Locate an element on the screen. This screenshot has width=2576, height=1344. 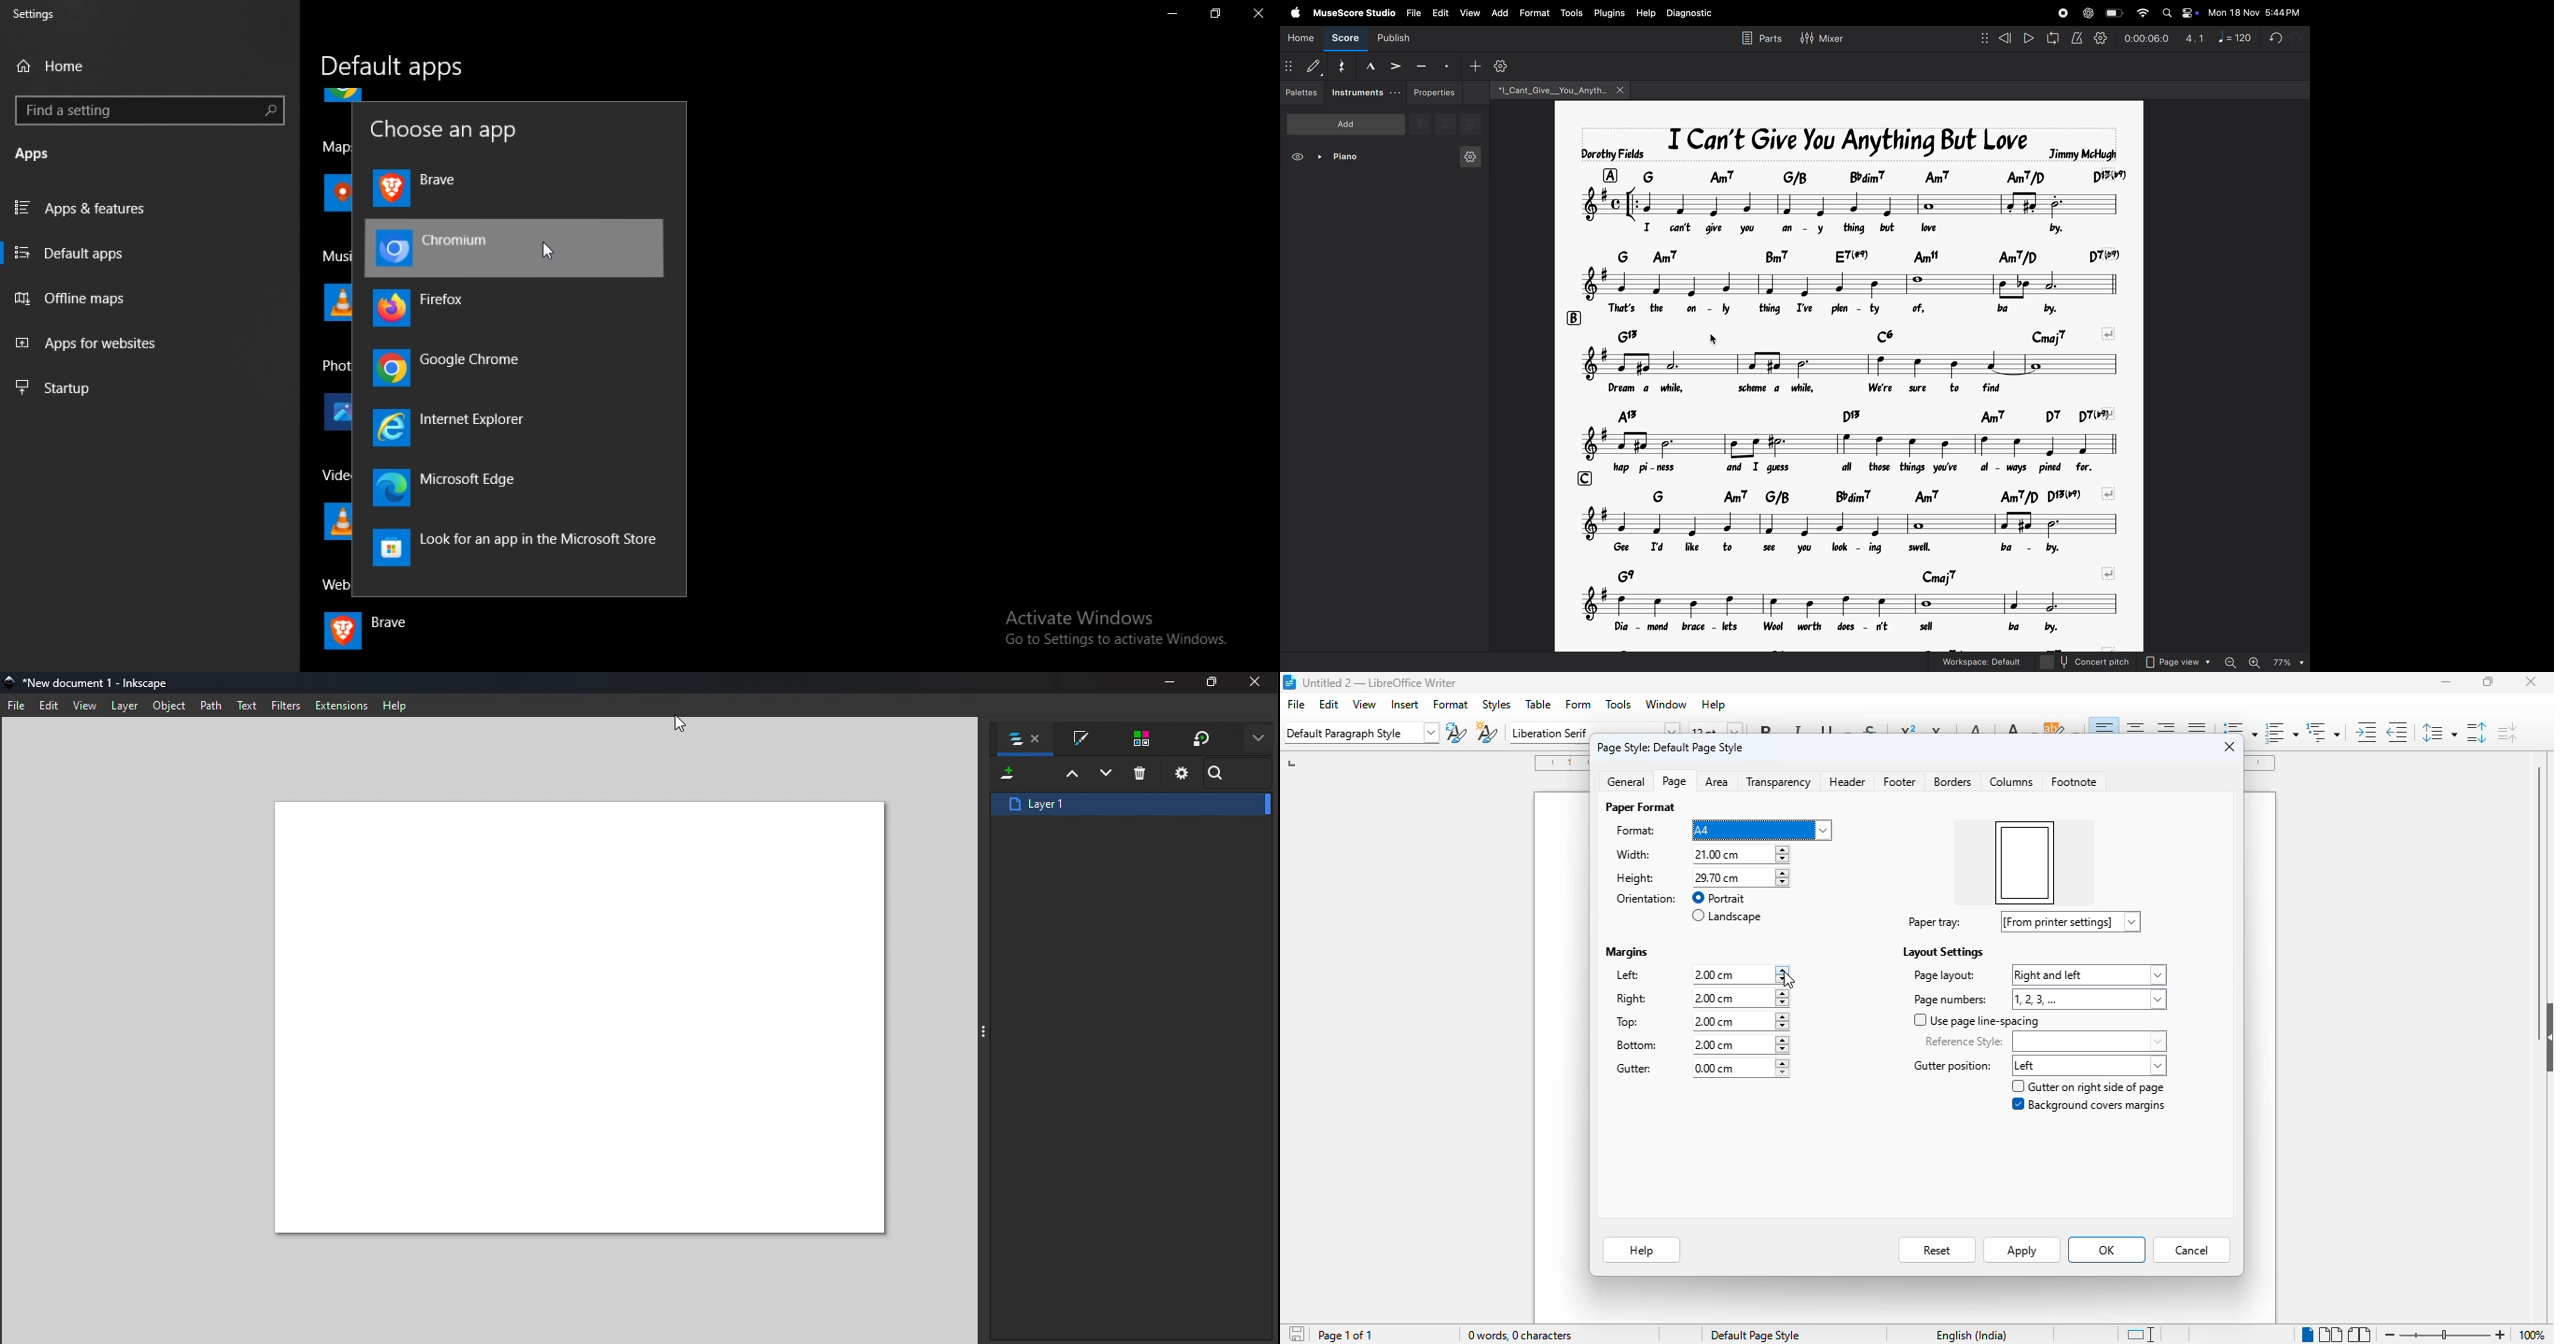
zoom in is located at coordinates (2255, 661).